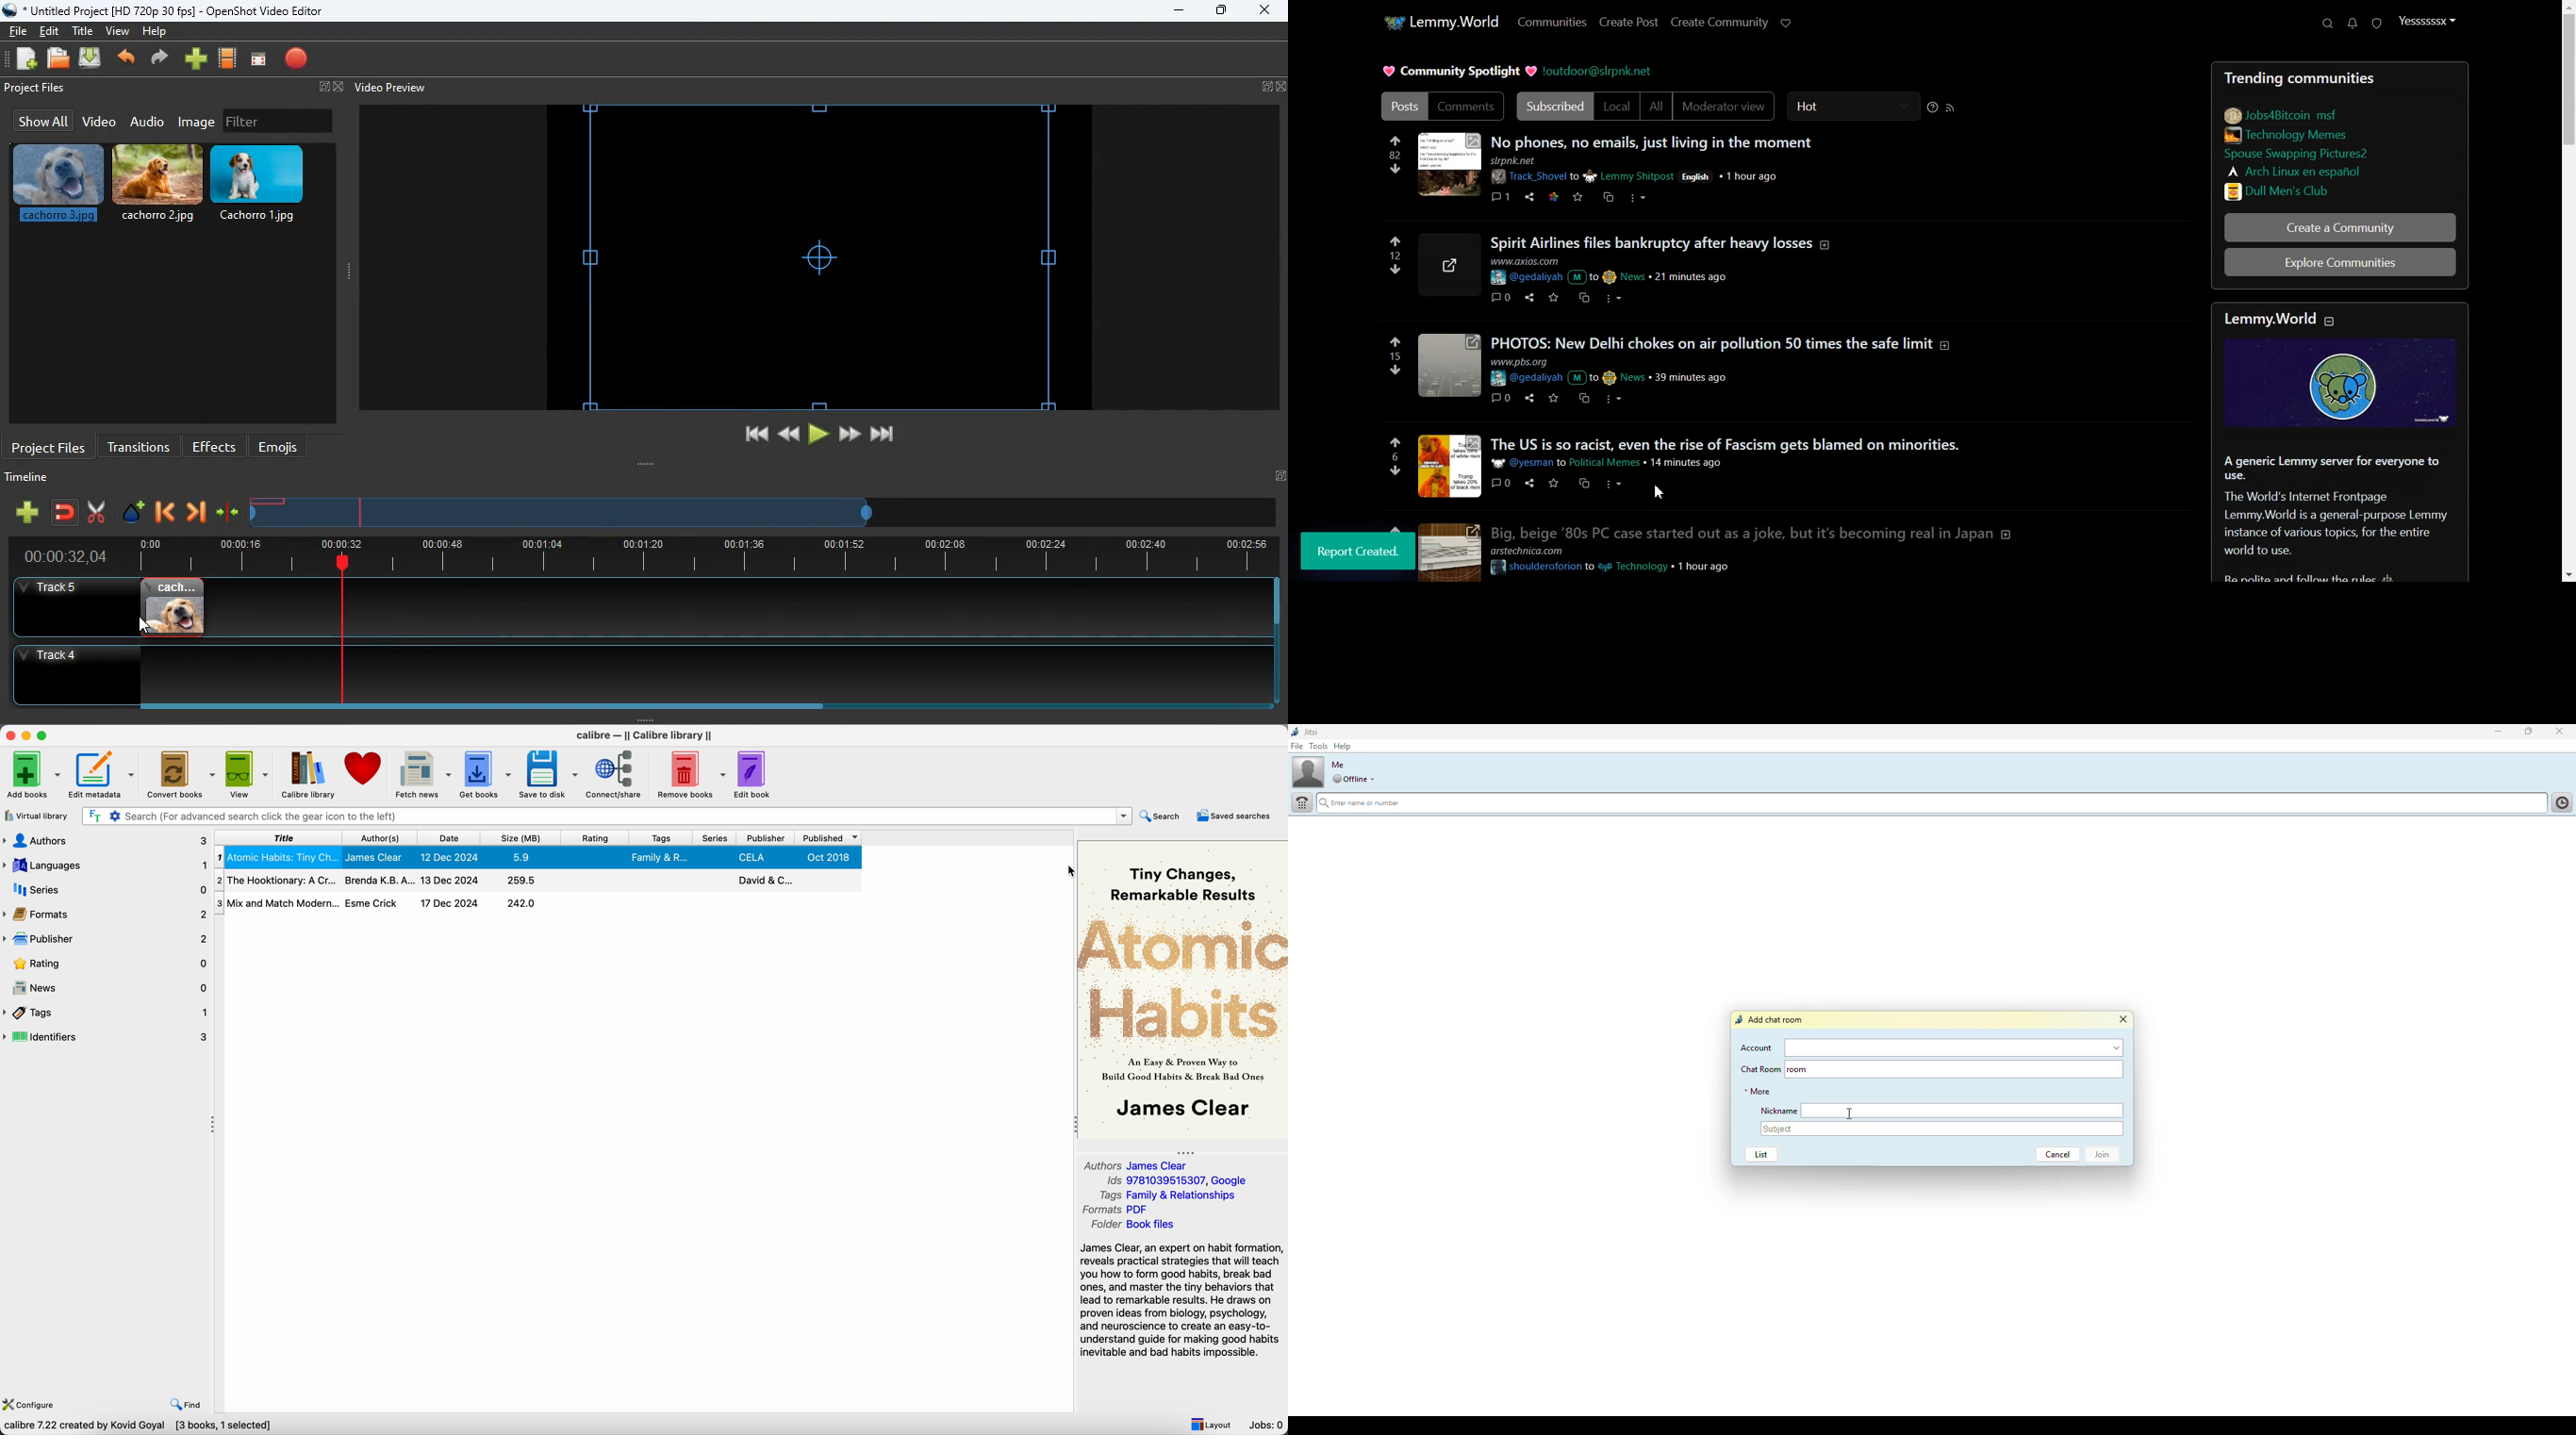 The width and height of the screenshot is (2576, 1456). Describe the element at coordinates (1114, 1209) in the screenshot. I see `Formats PDF` at that location.